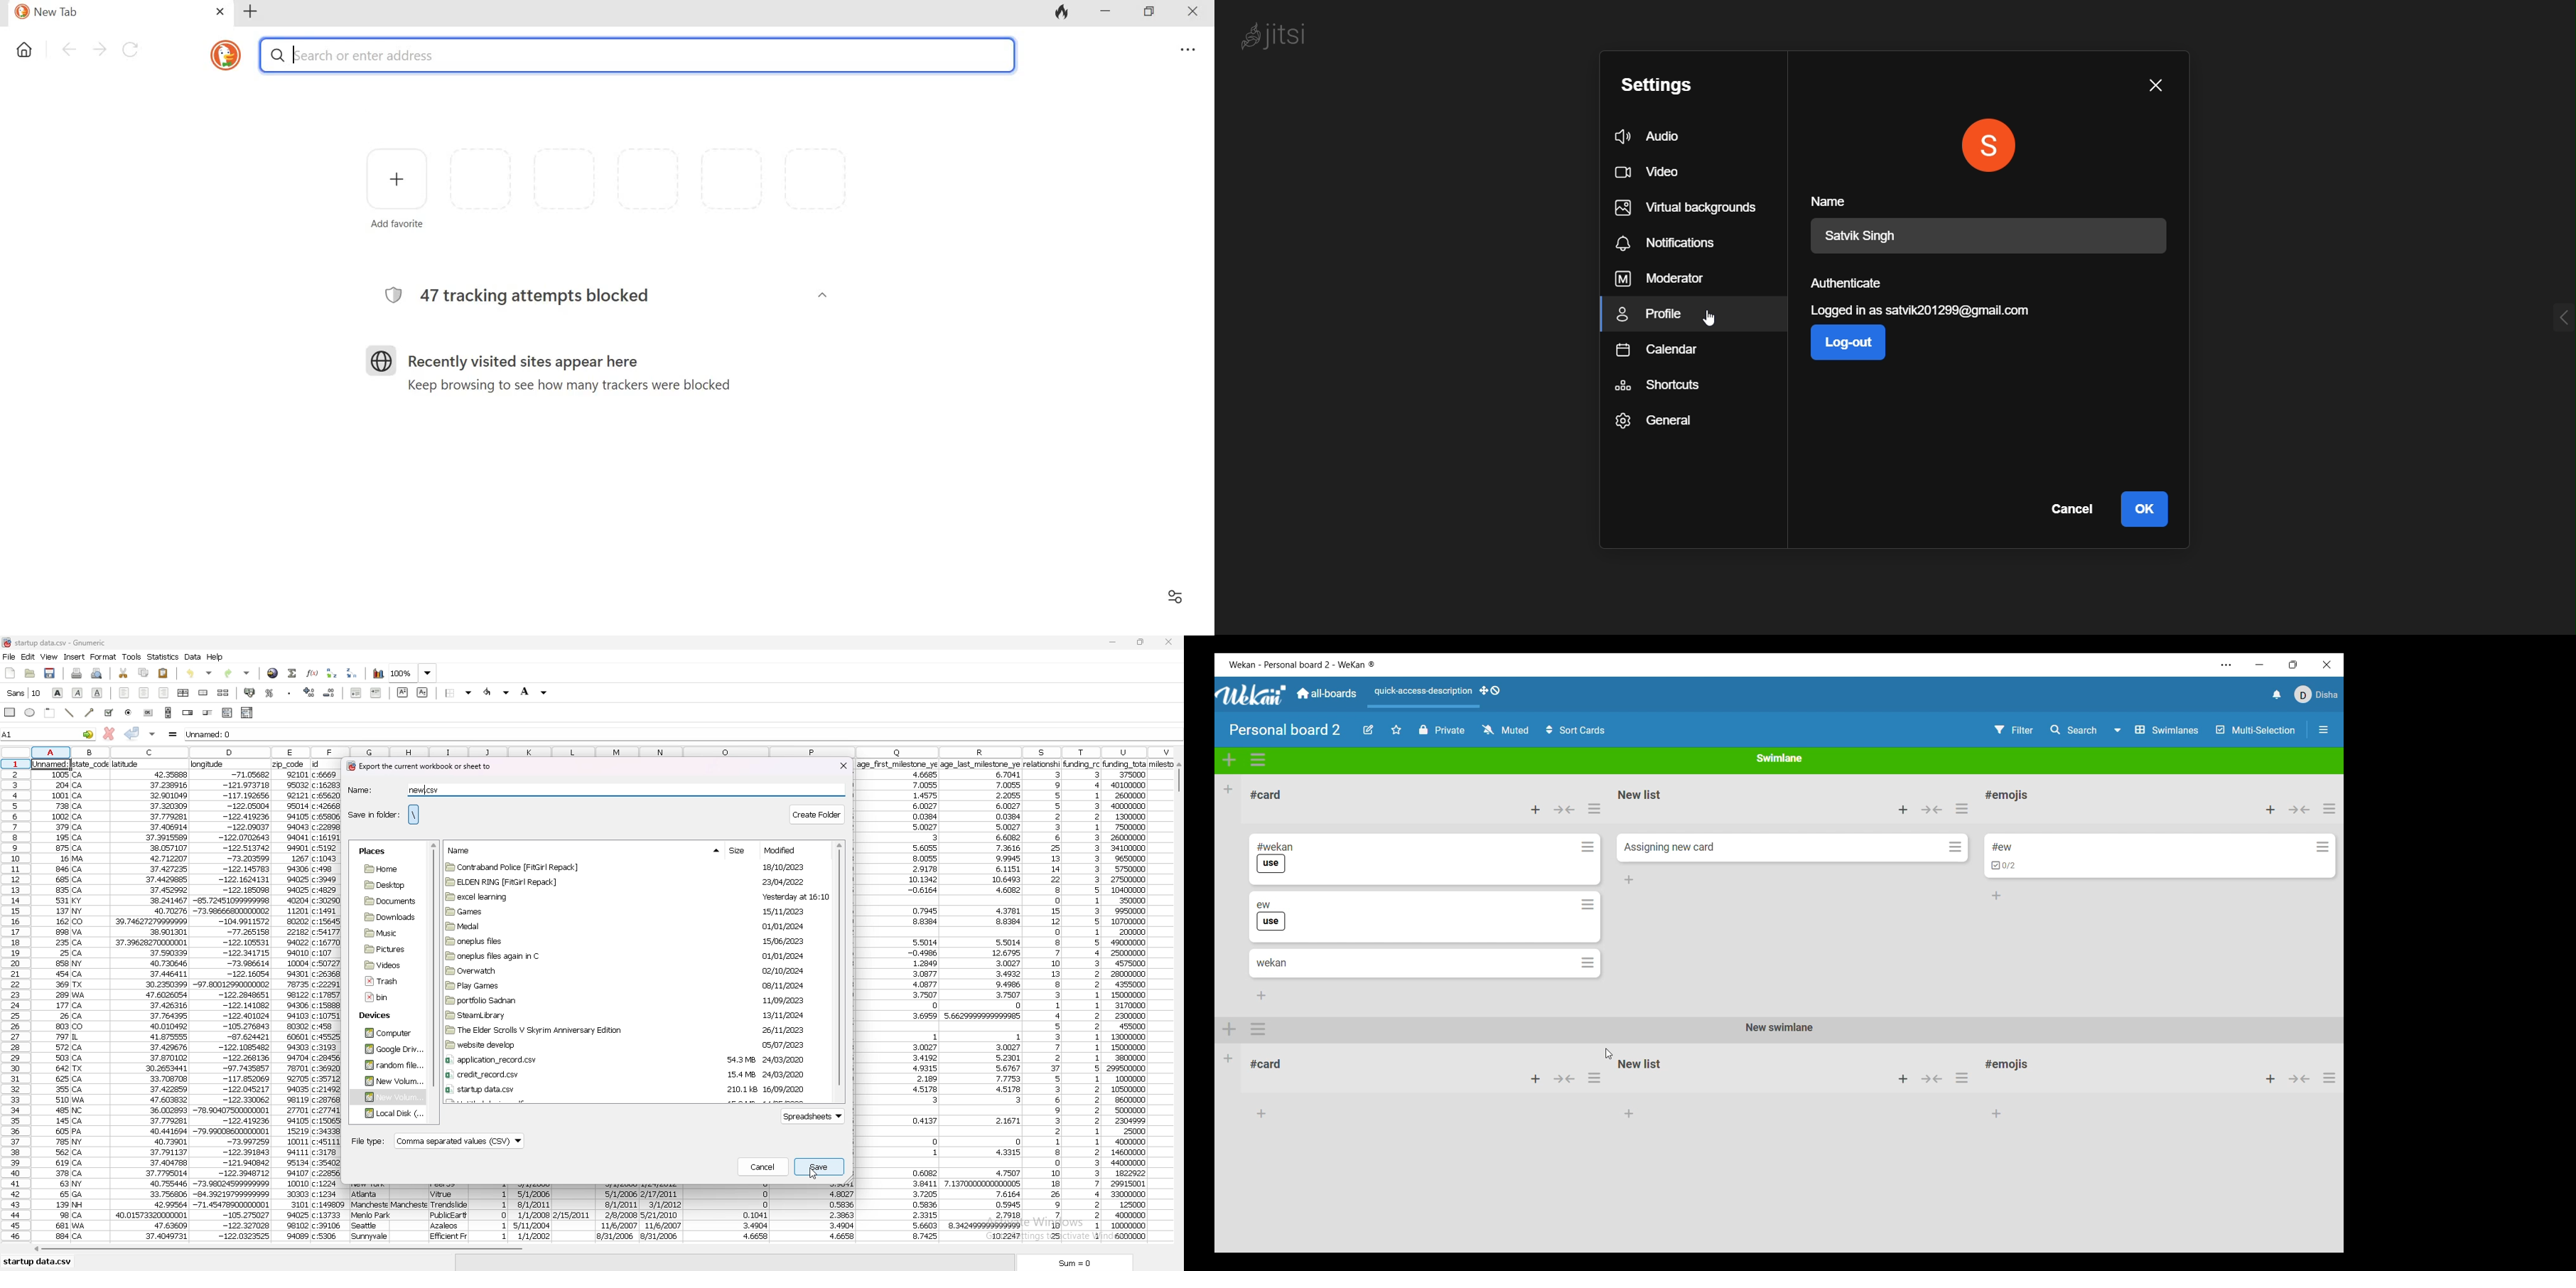 Image resolution: width=2576 pixels, height=1288 pixels. What do you see at coordinates (447, 1211) in the screenshot?
I see `data` at bounding box center [447, 1211].